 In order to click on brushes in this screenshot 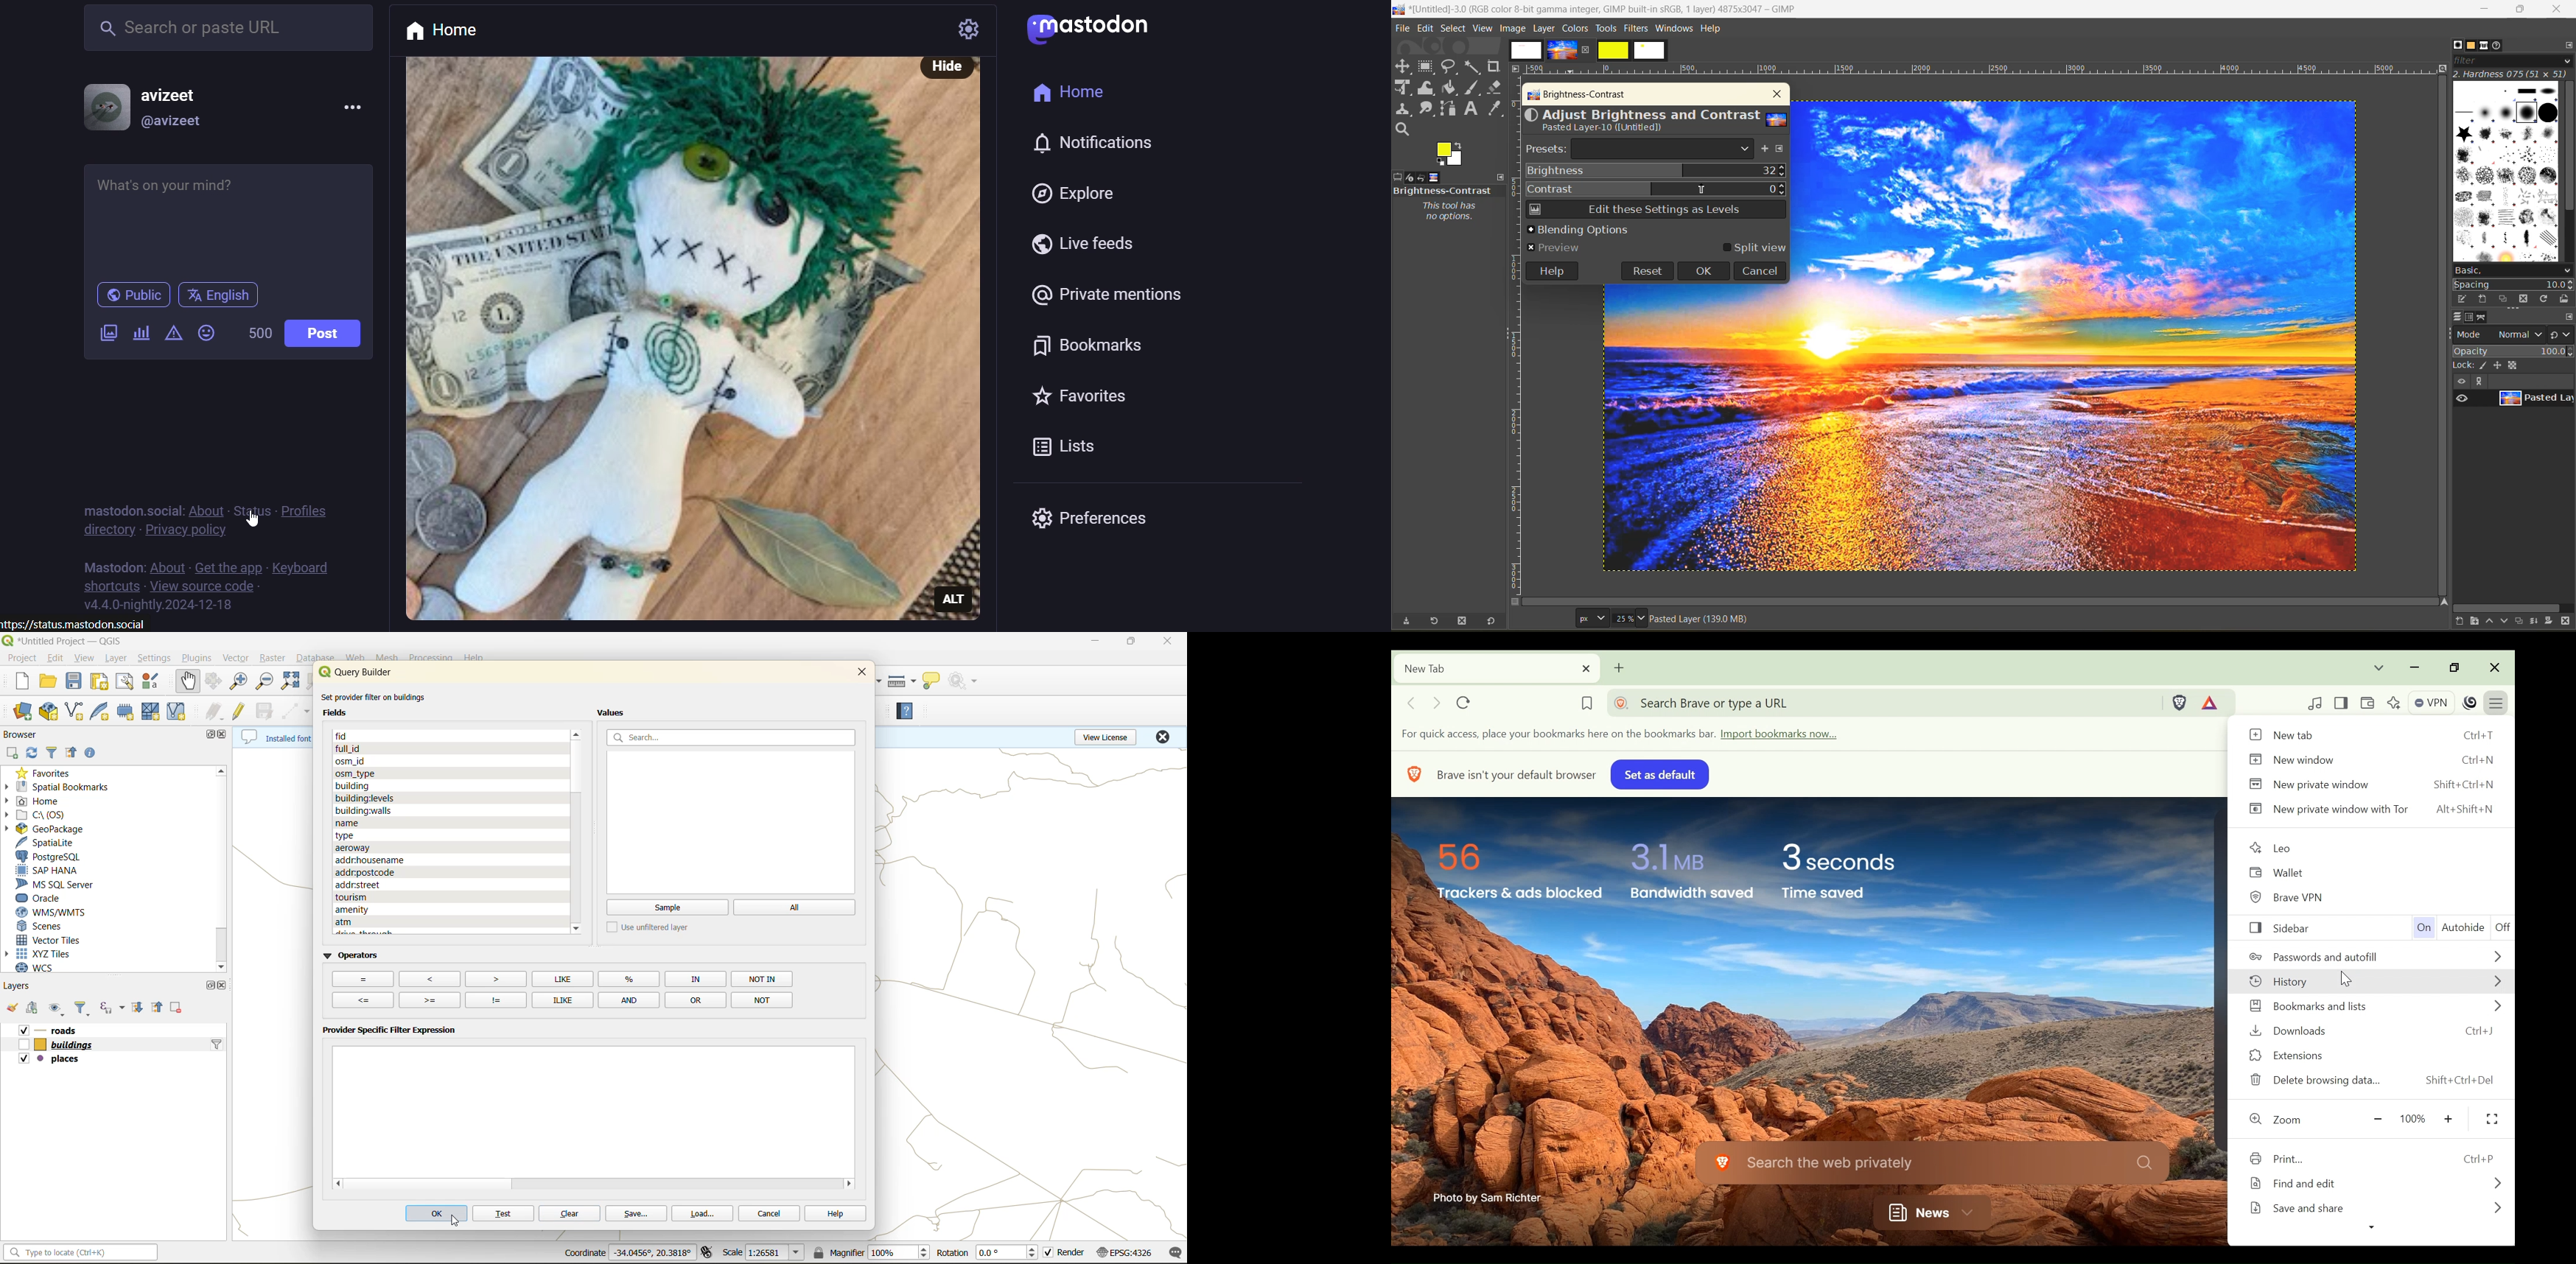, I will do `click(2507, 172)`.